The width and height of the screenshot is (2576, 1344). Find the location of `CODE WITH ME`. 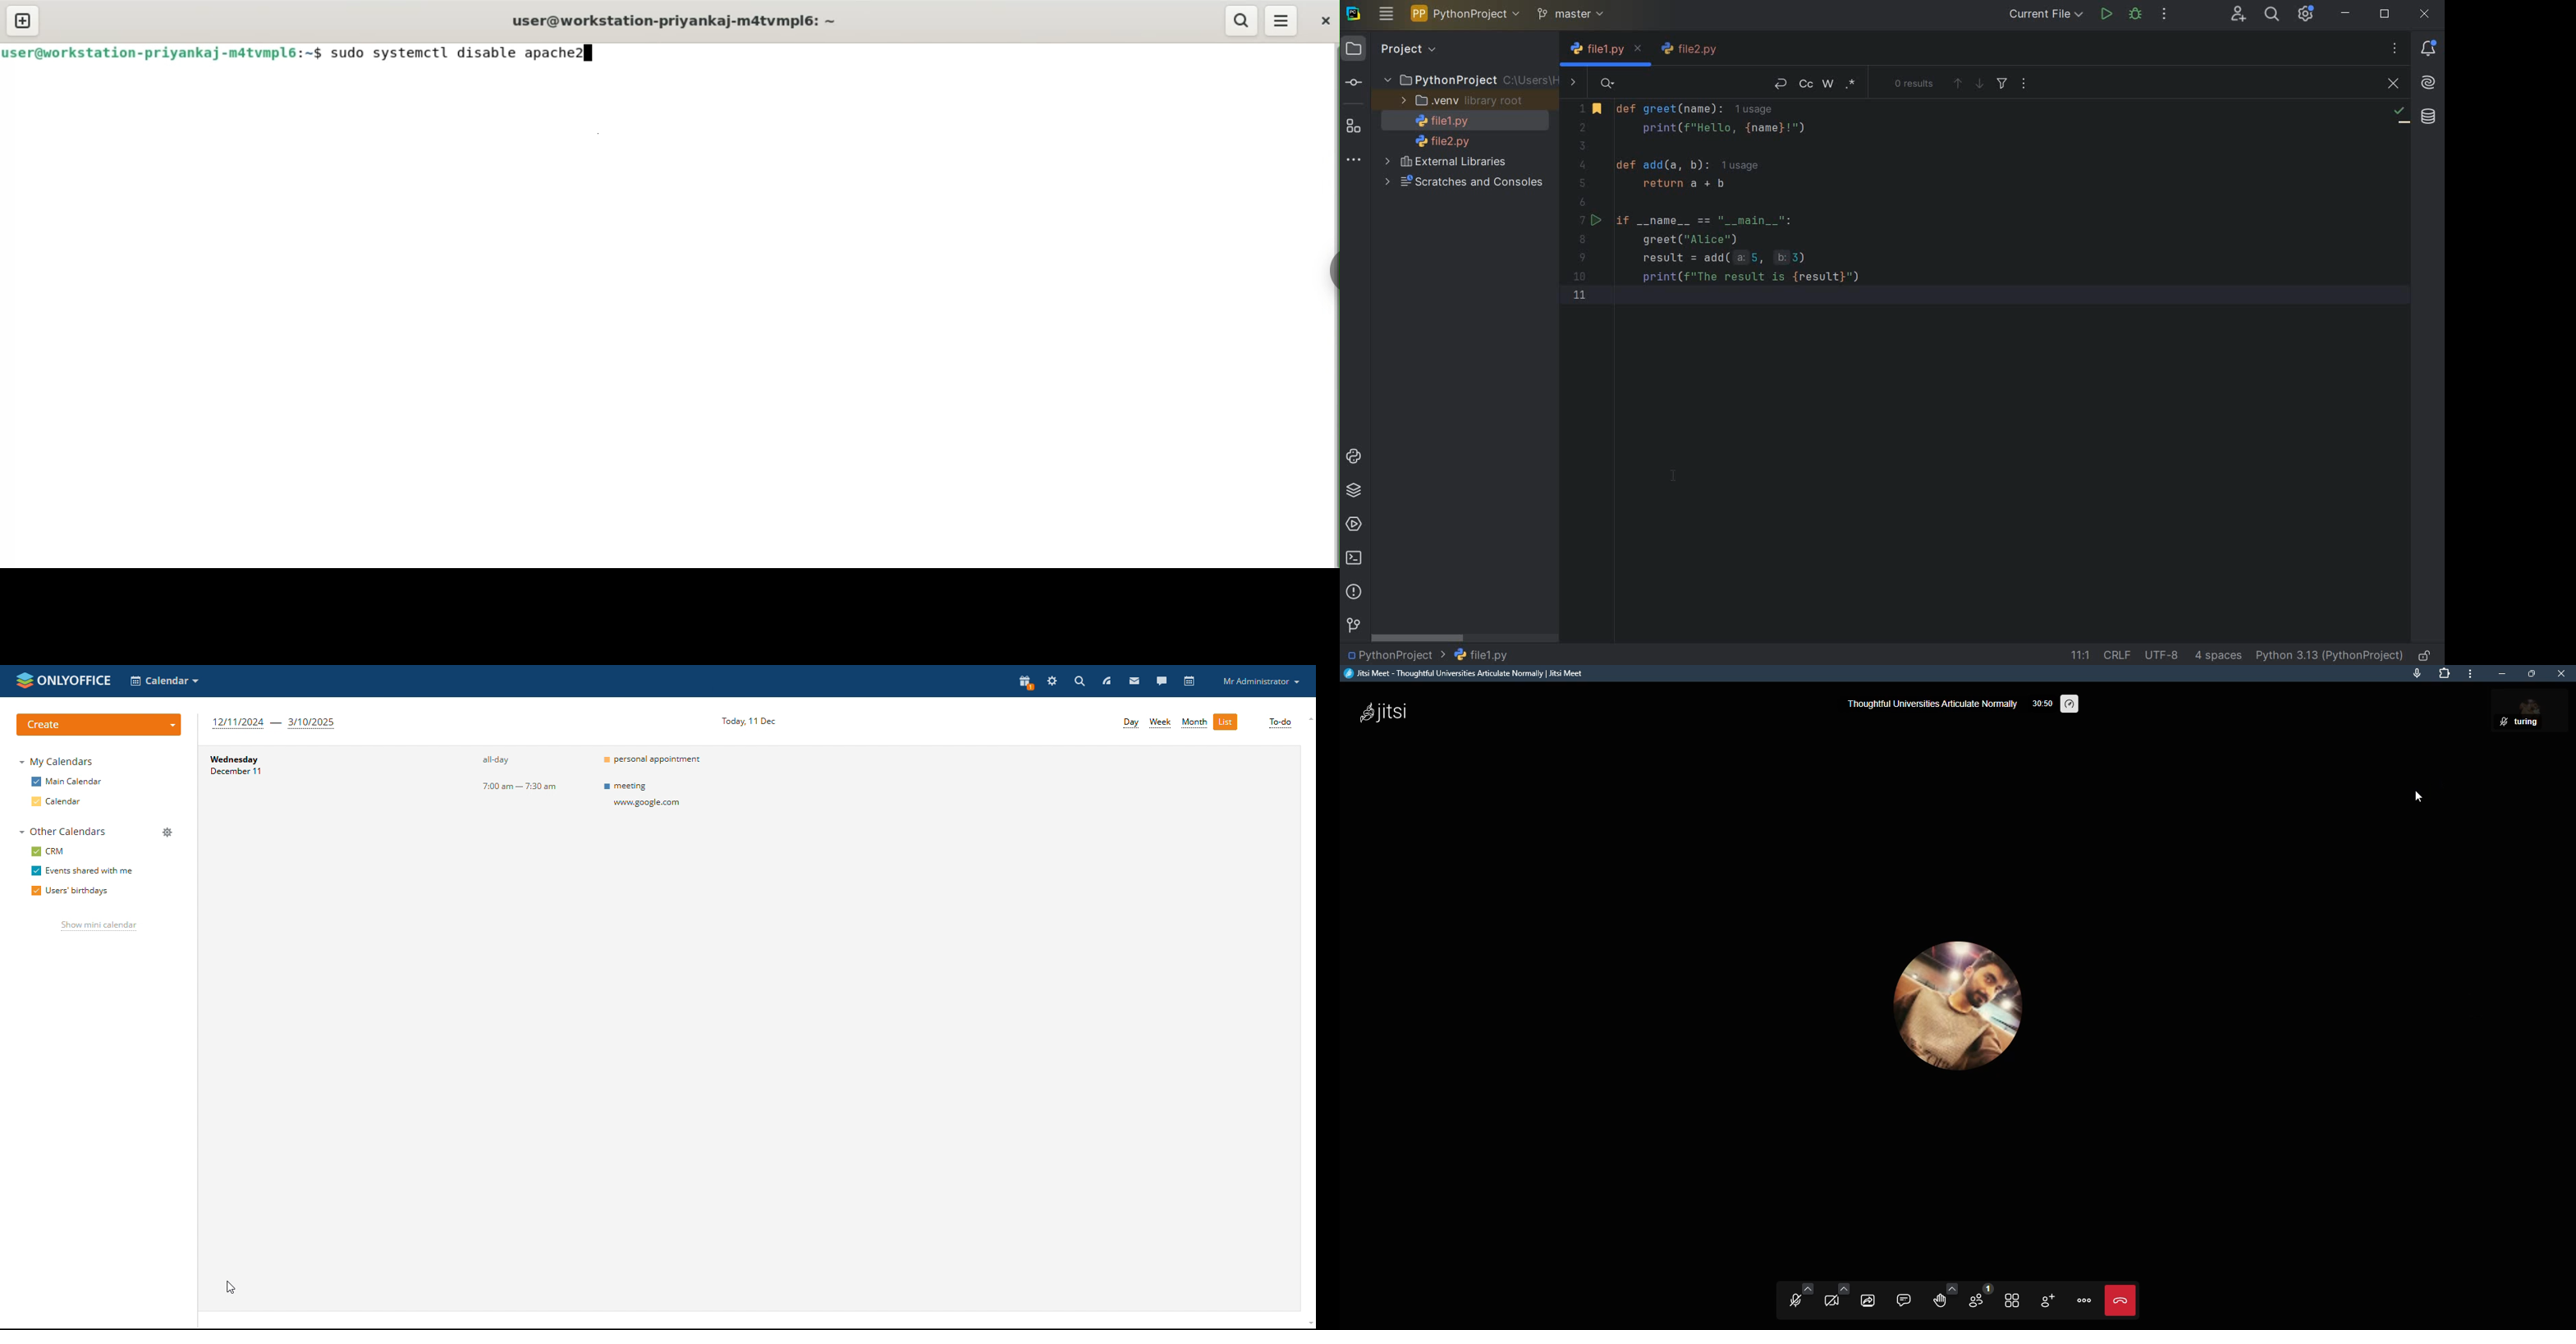

CODE WITH ME is located at coordinates (2238, 14).